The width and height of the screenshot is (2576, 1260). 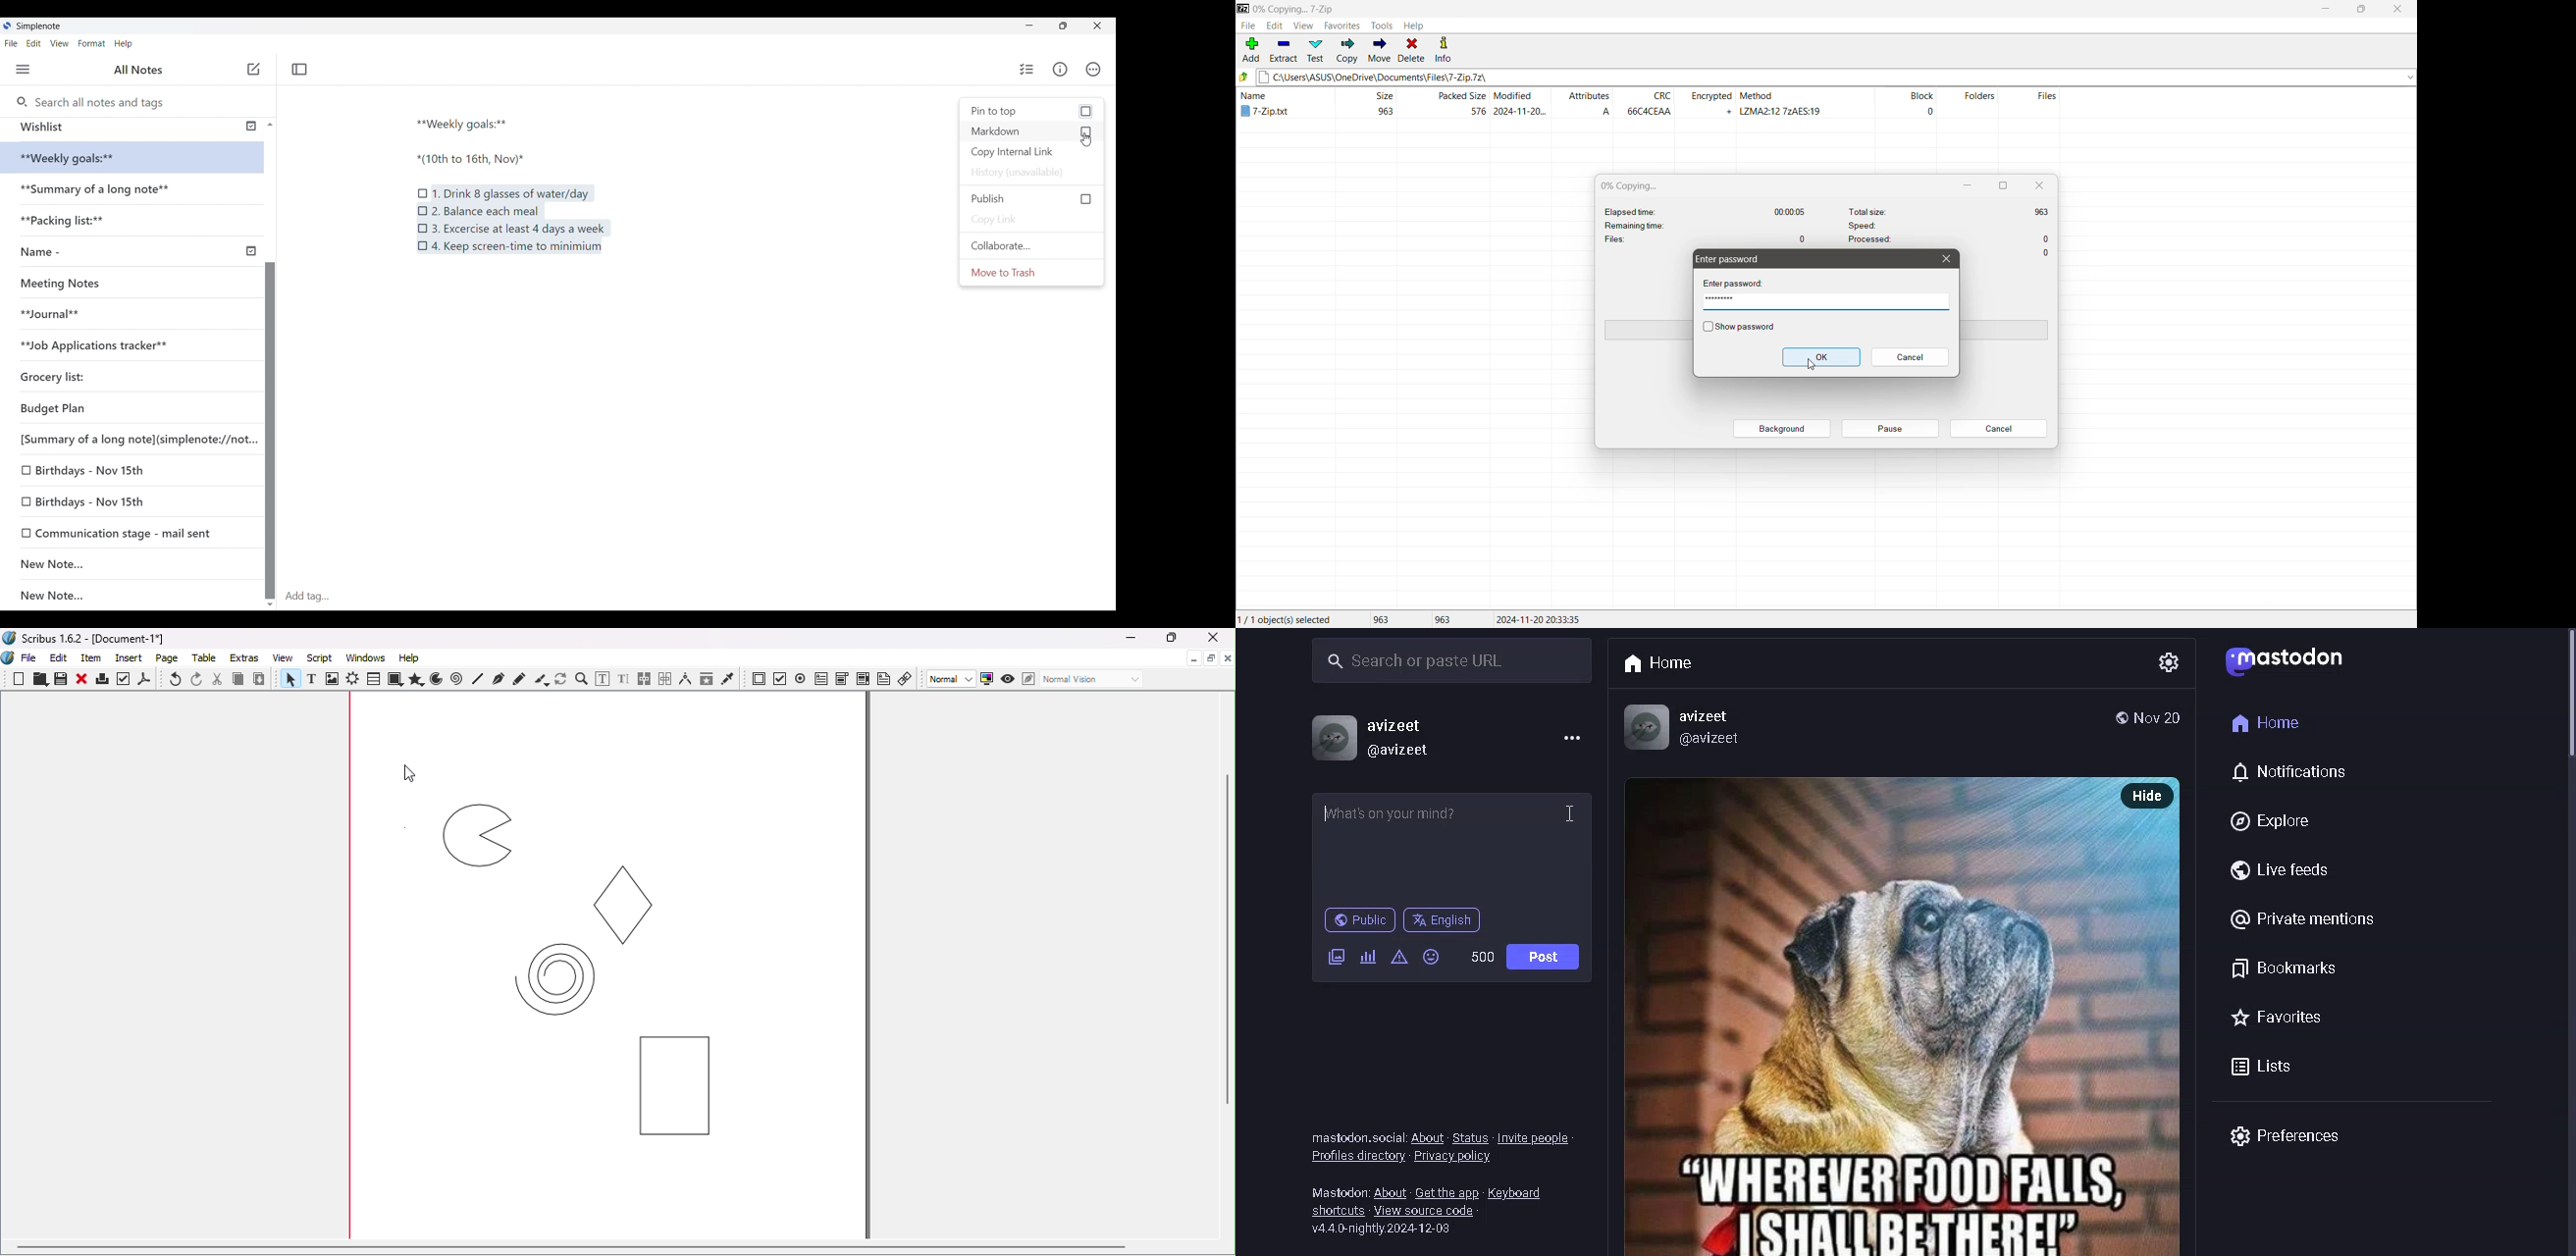 What do you see at coordinates (512, 193) in the screenshot?
I see `1. Drink 8 glasses of water/day` at bounding box center [512, 193].